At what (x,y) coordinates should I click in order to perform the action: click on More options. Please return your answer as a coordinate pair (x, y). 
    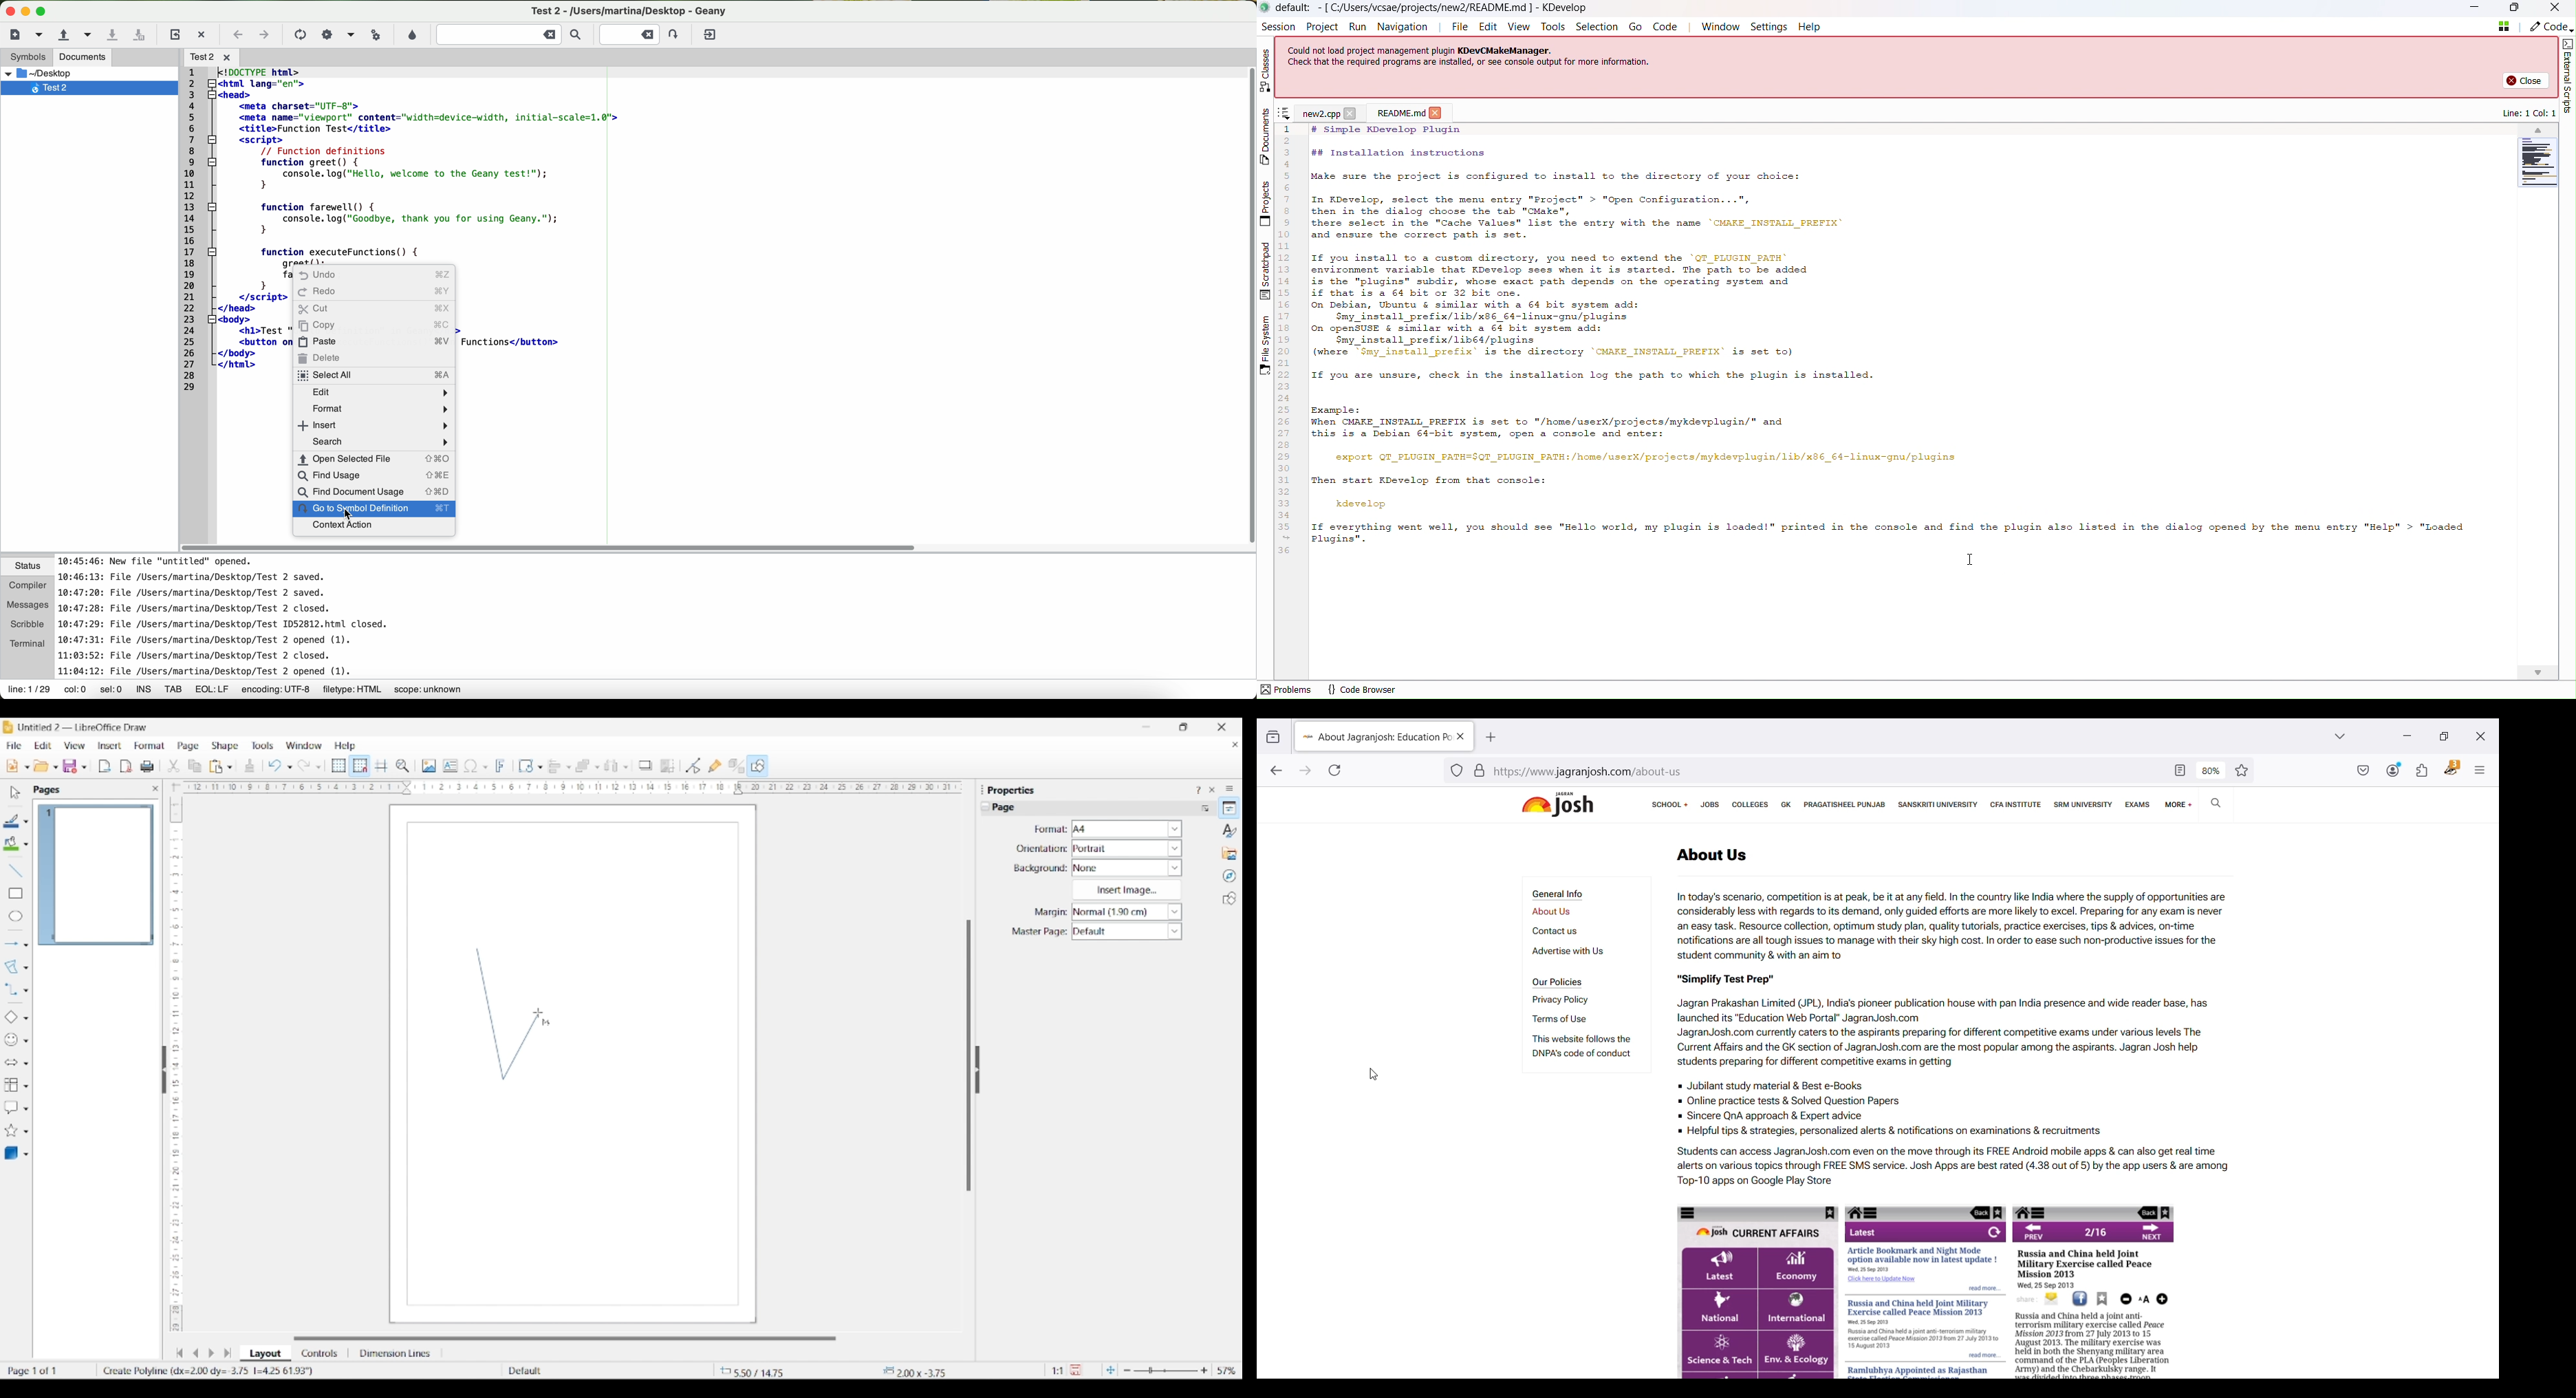
    Looking at the image, I should click on (1205, 808).